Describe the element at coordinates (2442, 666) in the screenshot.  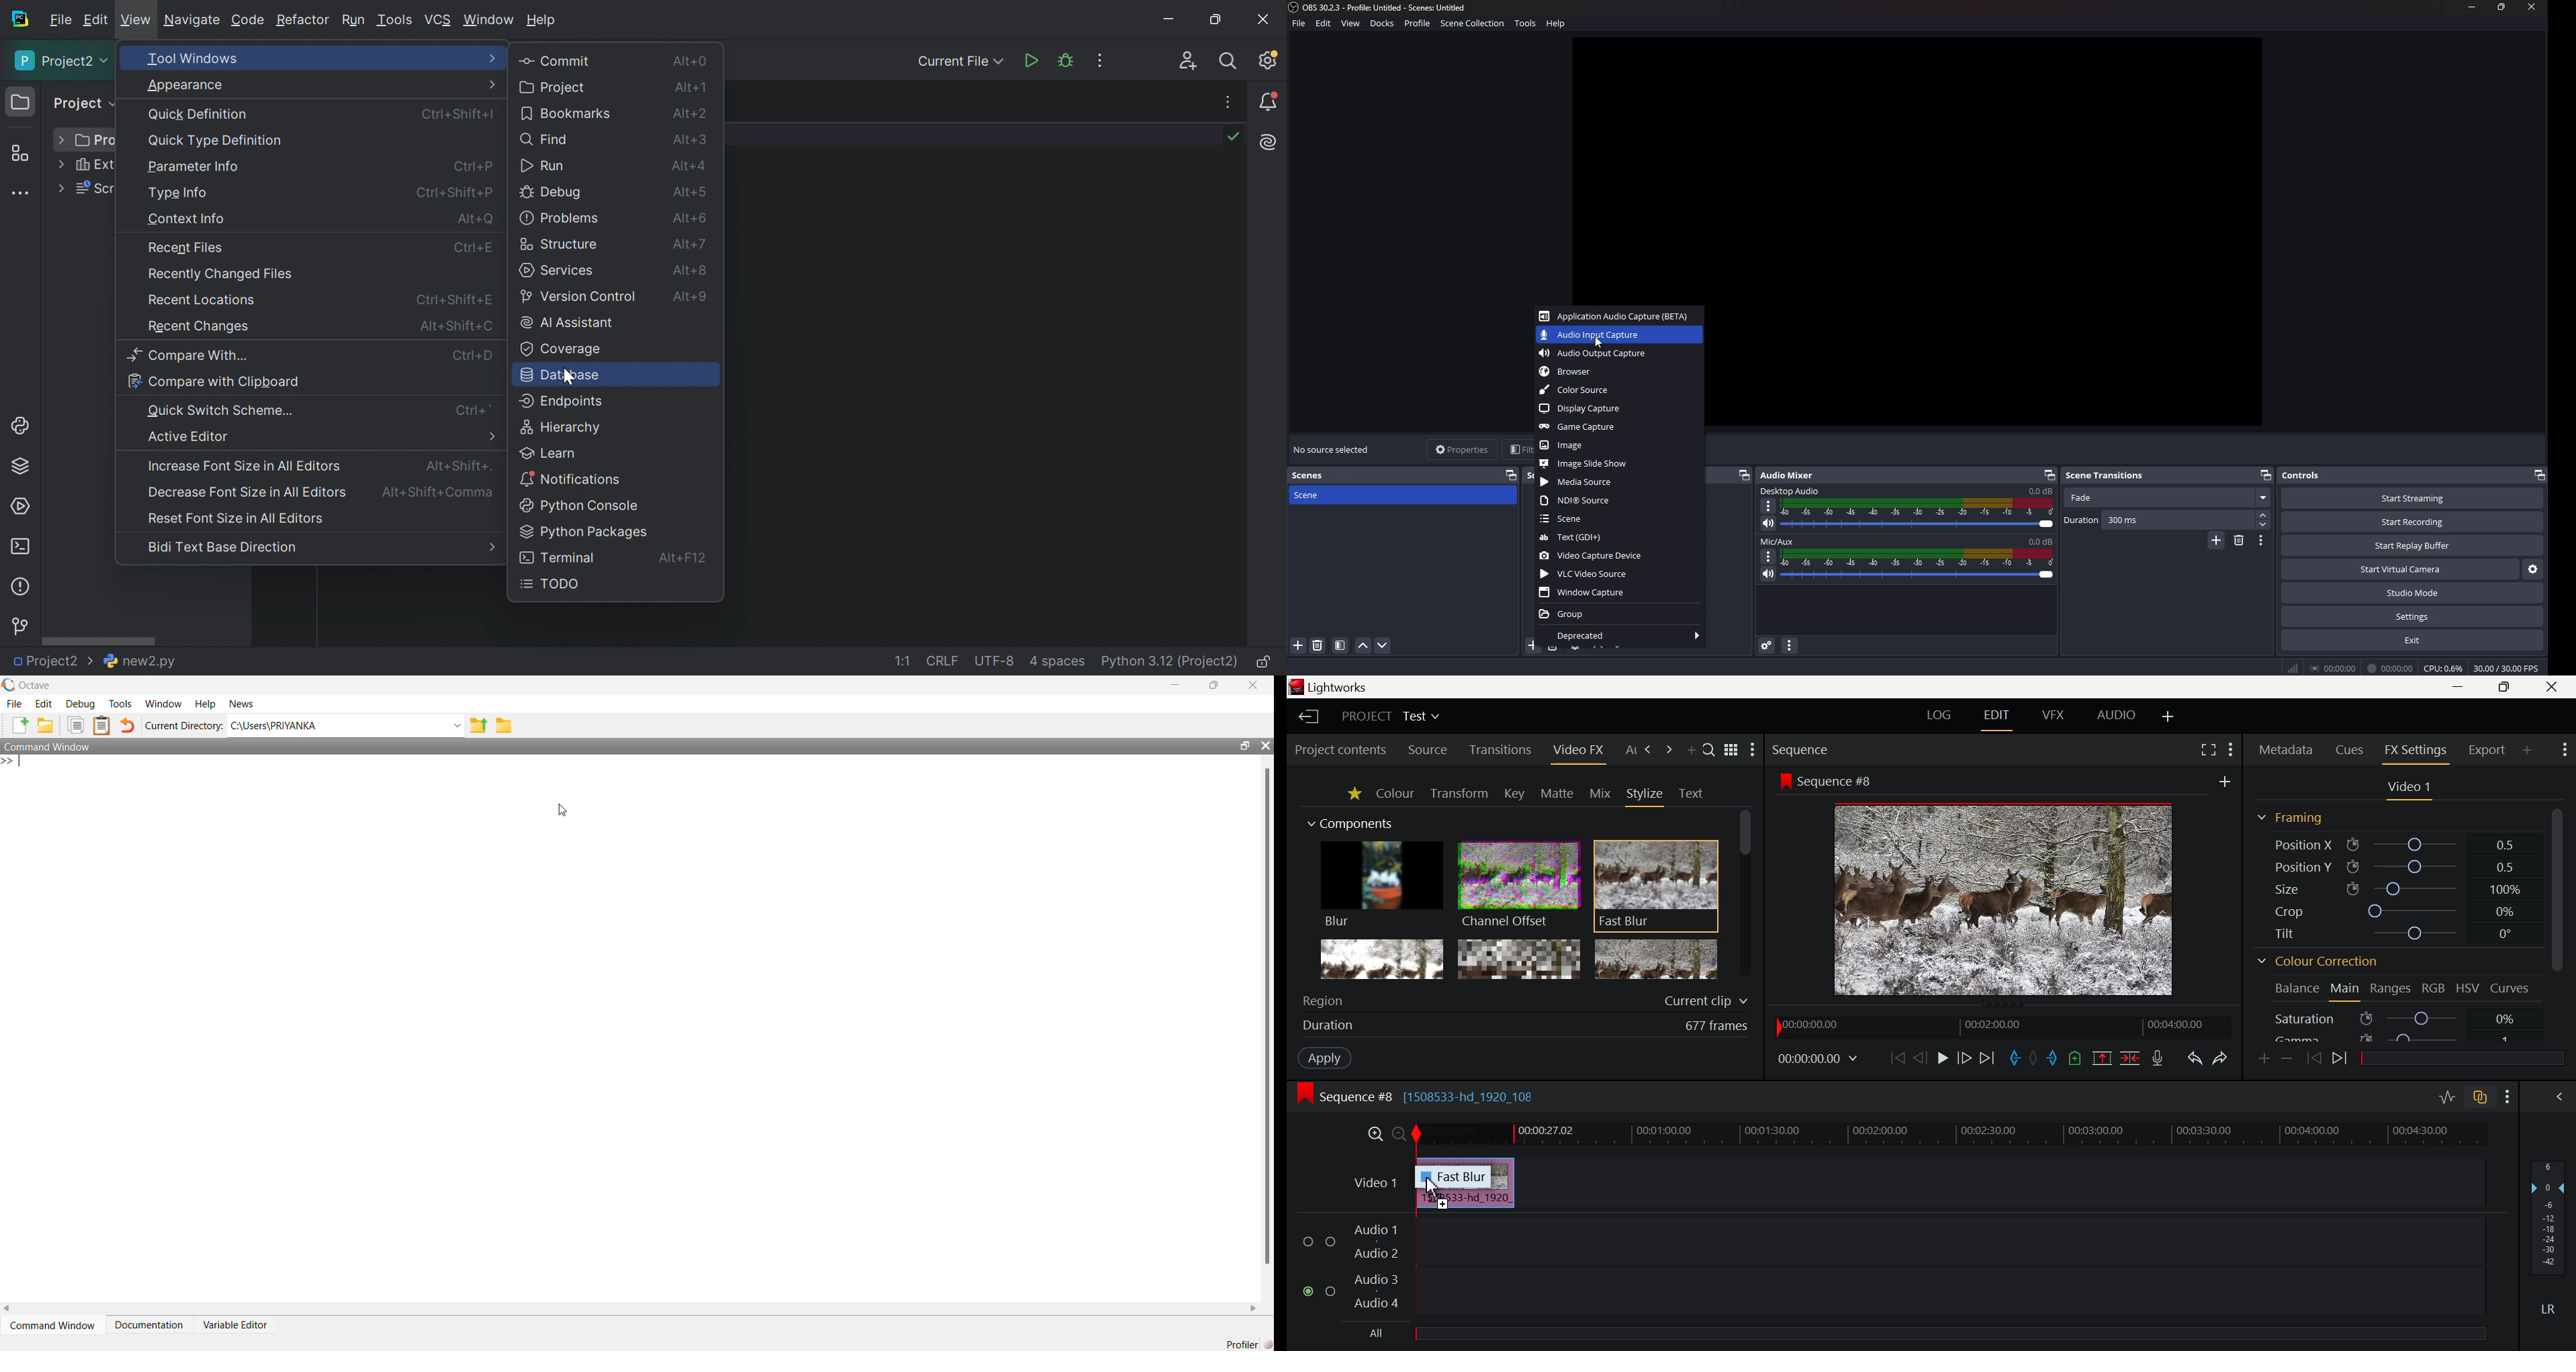
I see `0 CPU: 0.69` at that location.